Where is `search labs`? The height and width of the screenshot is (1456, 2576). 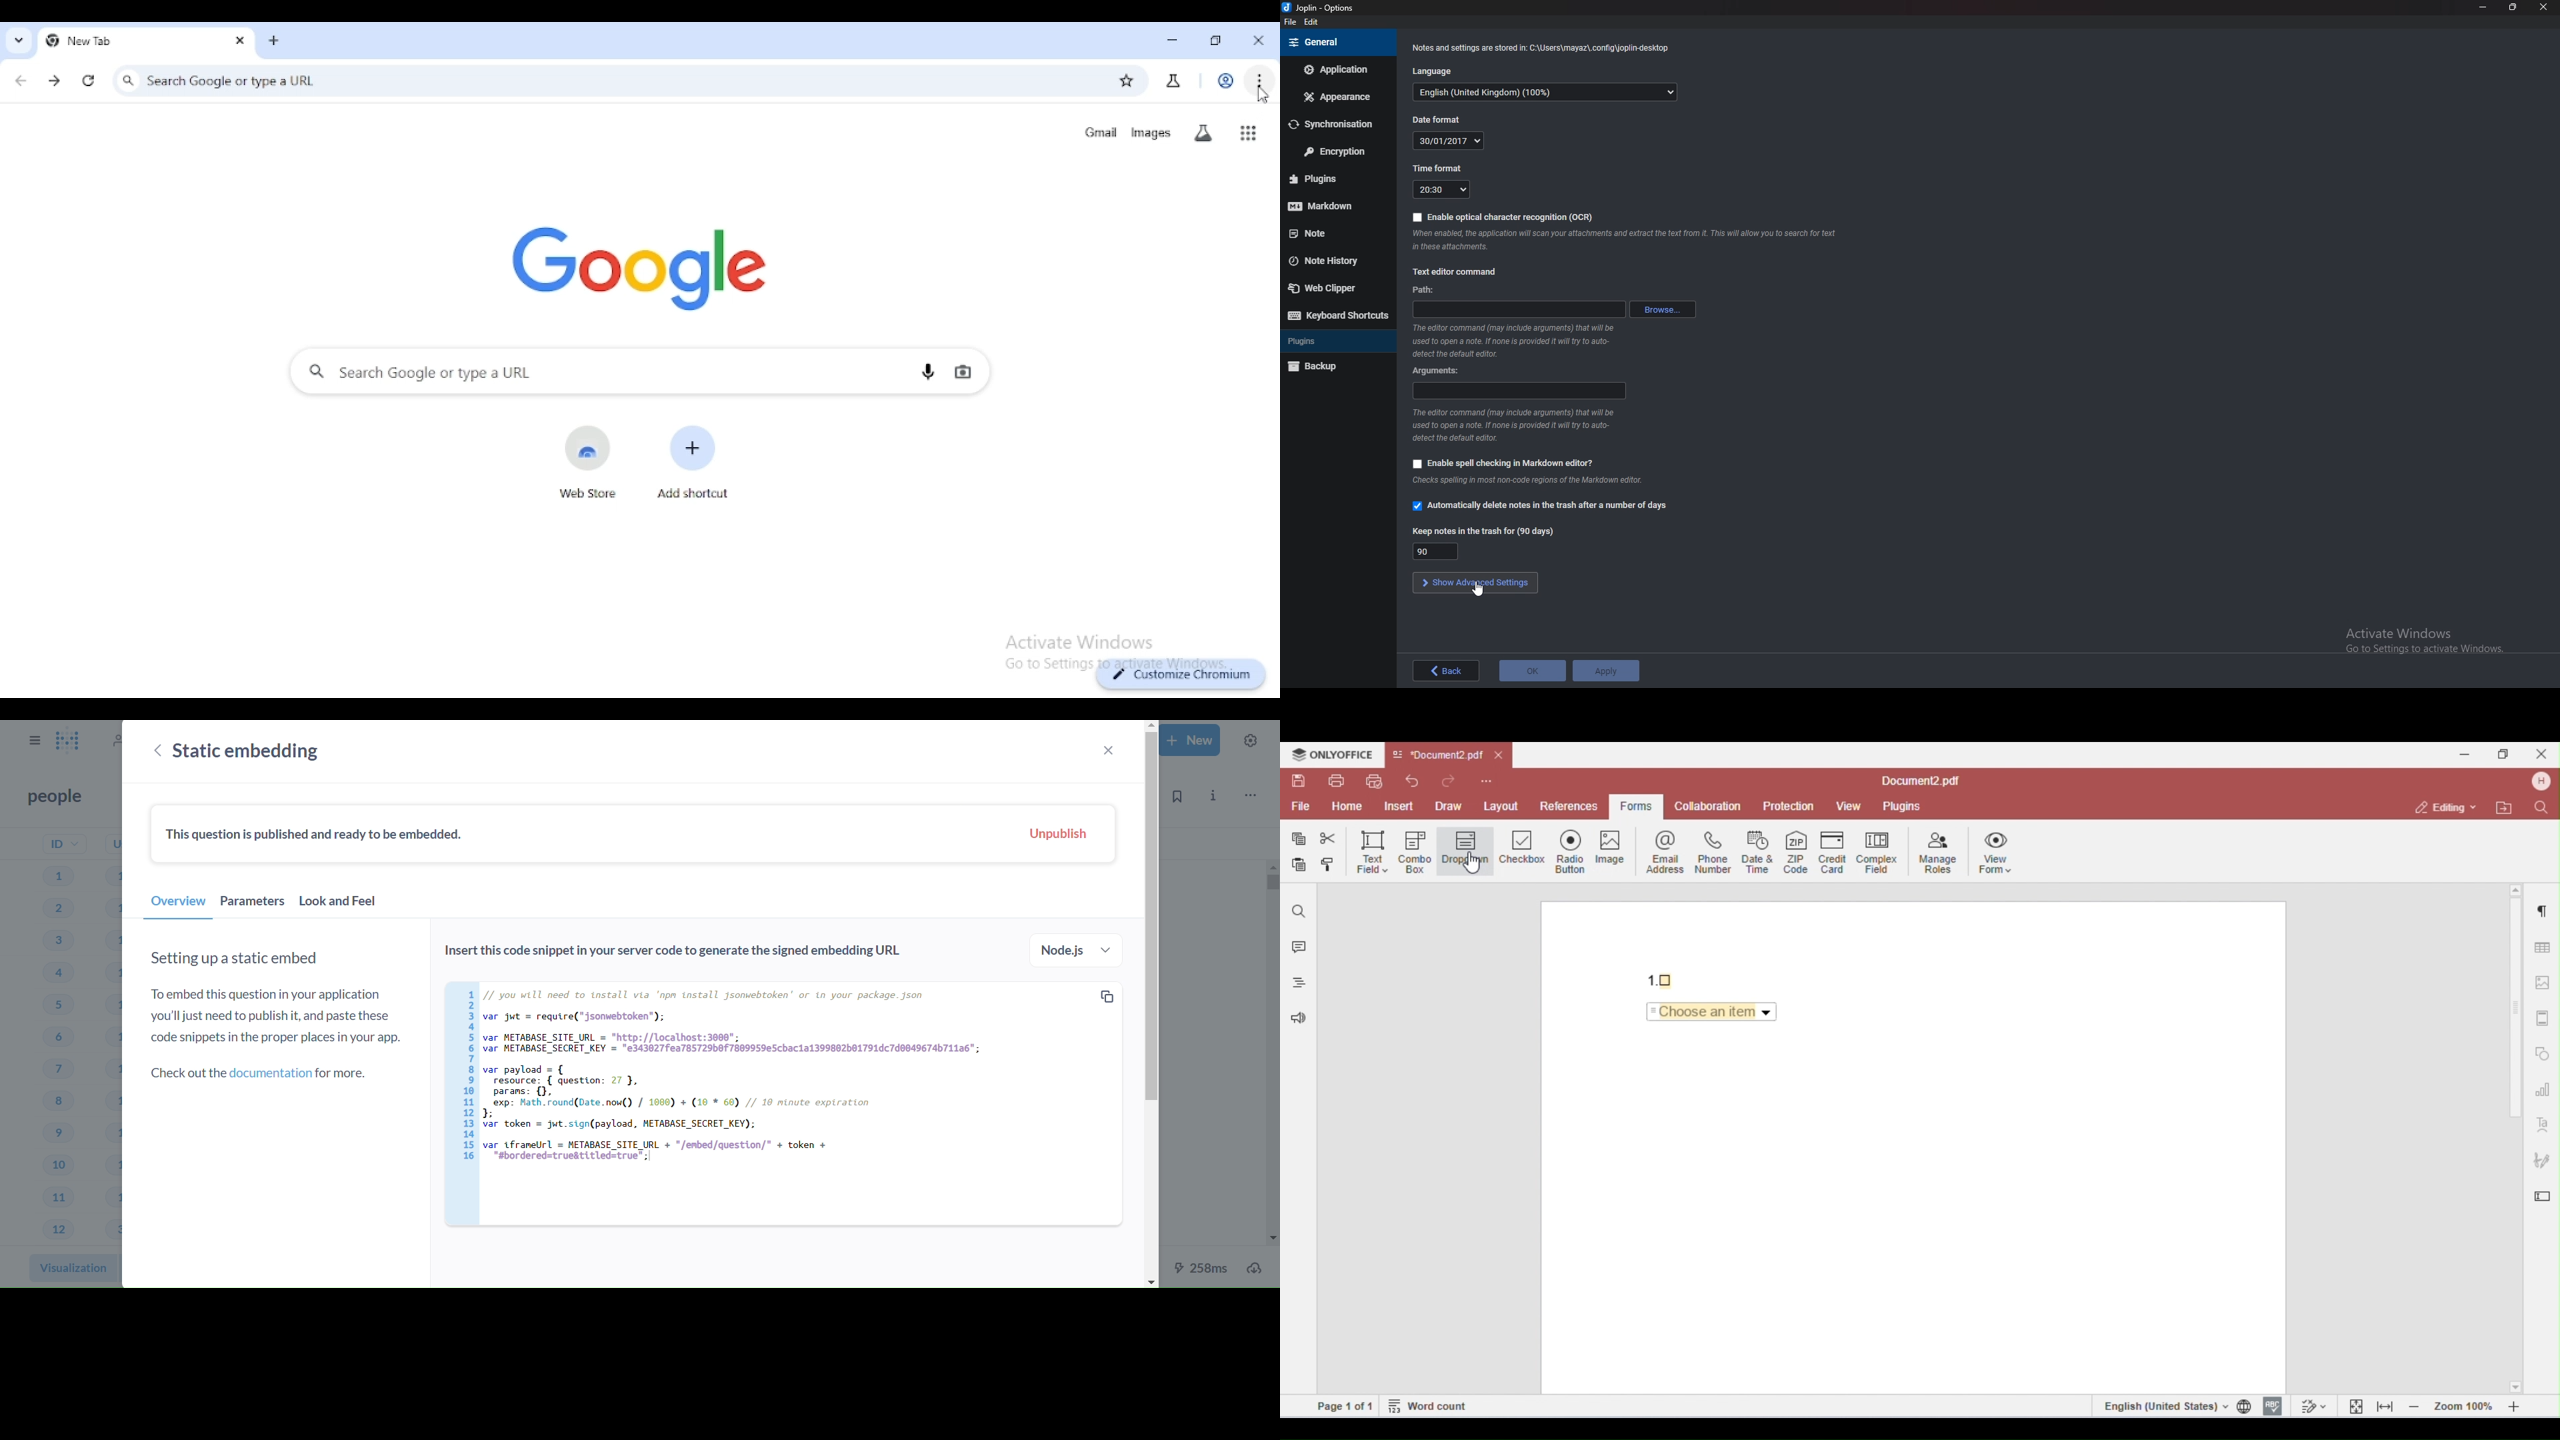 search labs is located at coordinates (1172, 82).